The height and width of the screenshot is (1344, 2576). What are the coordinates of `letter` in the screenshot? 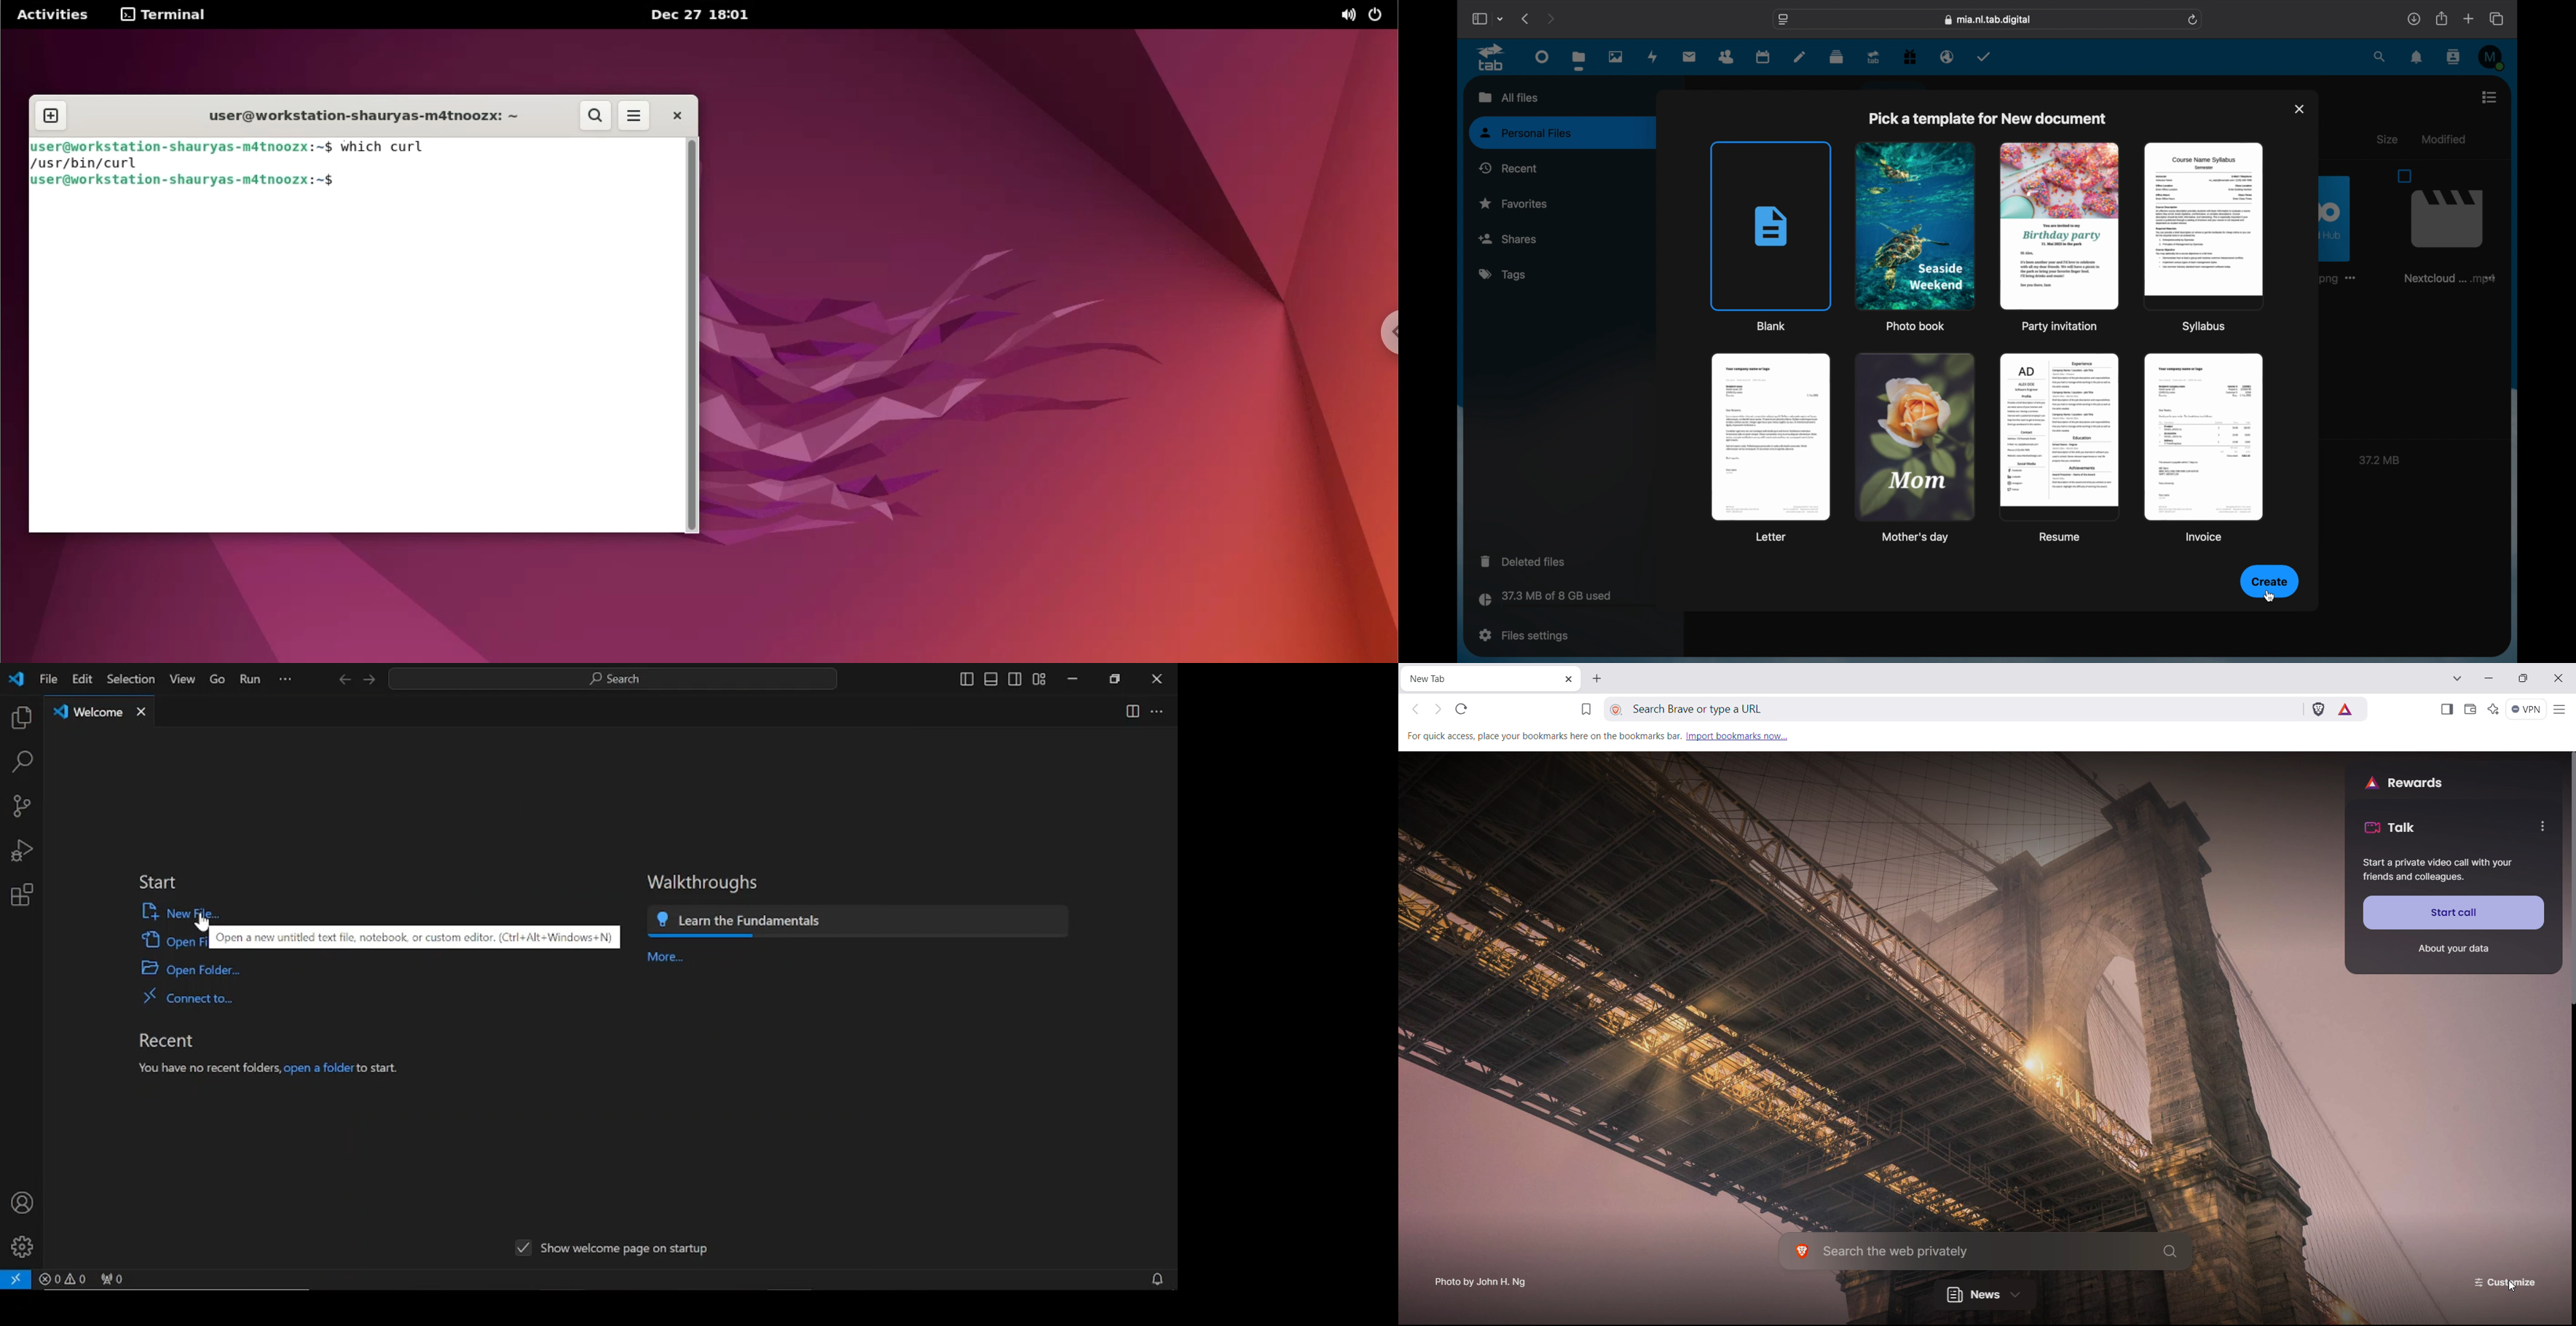 It's located at (1773, 447).